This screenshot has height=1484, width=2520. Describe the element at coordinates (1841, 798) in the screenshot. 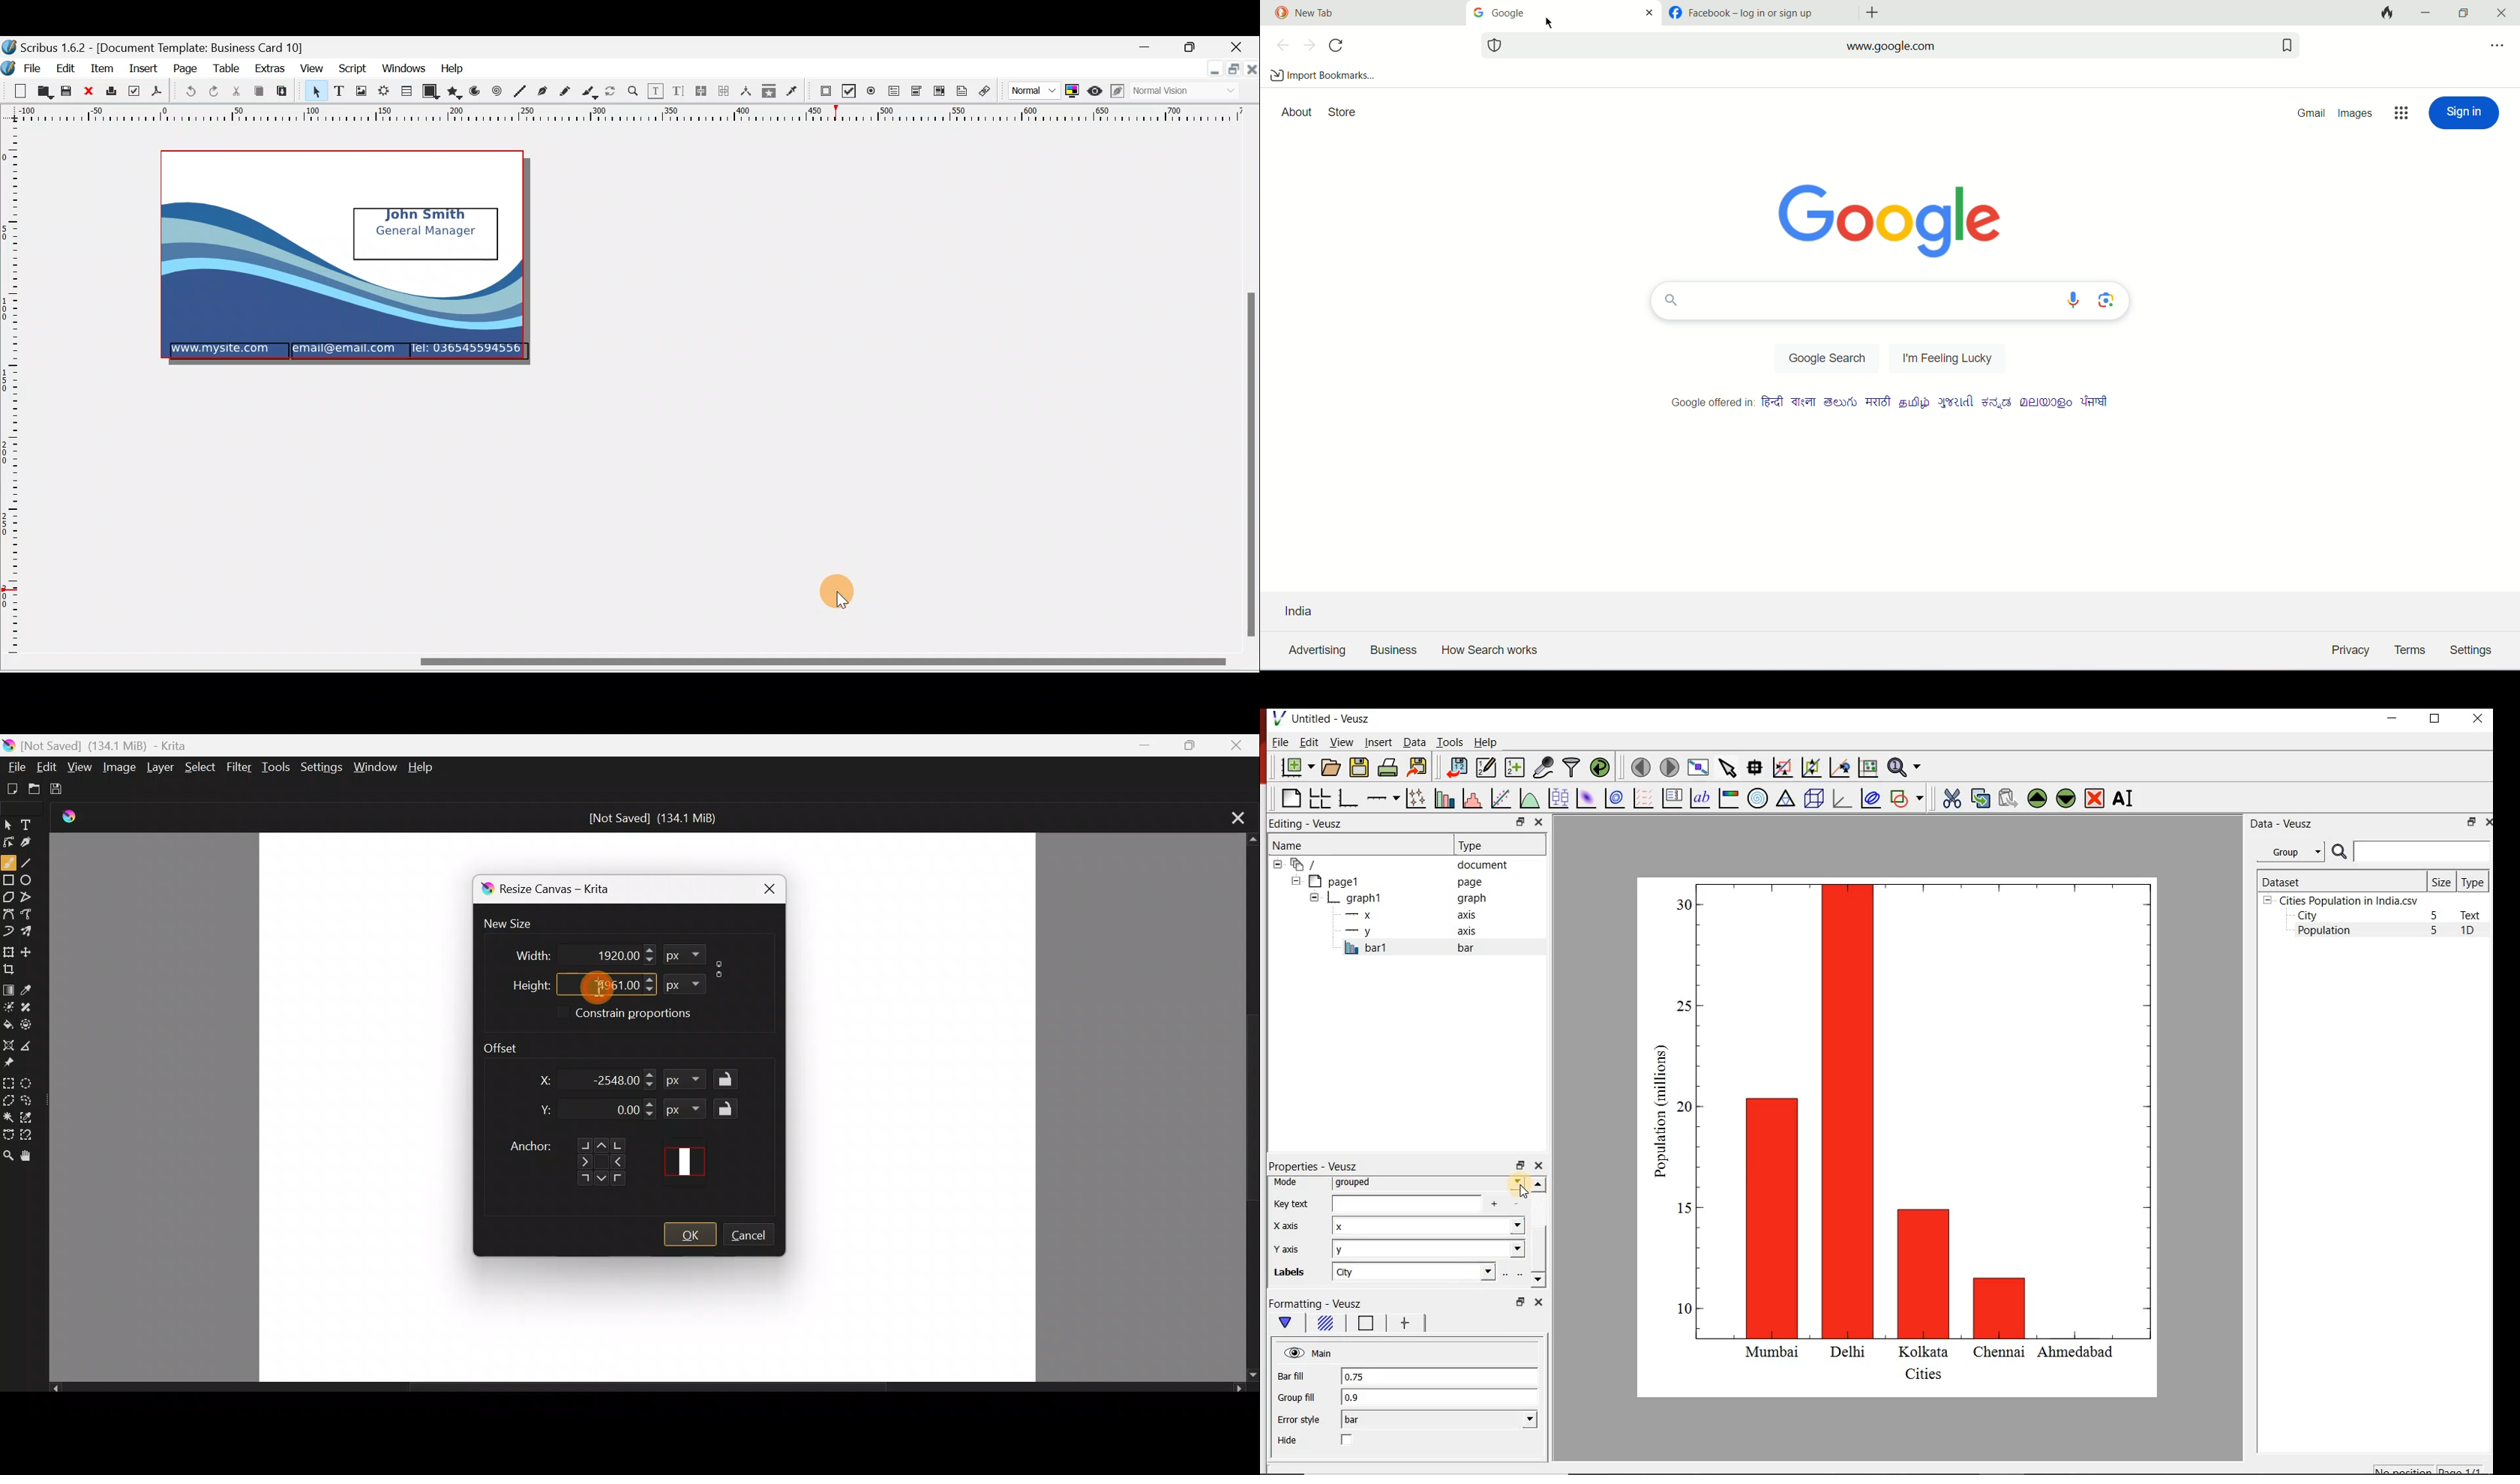

I see `3d graph` at that location.